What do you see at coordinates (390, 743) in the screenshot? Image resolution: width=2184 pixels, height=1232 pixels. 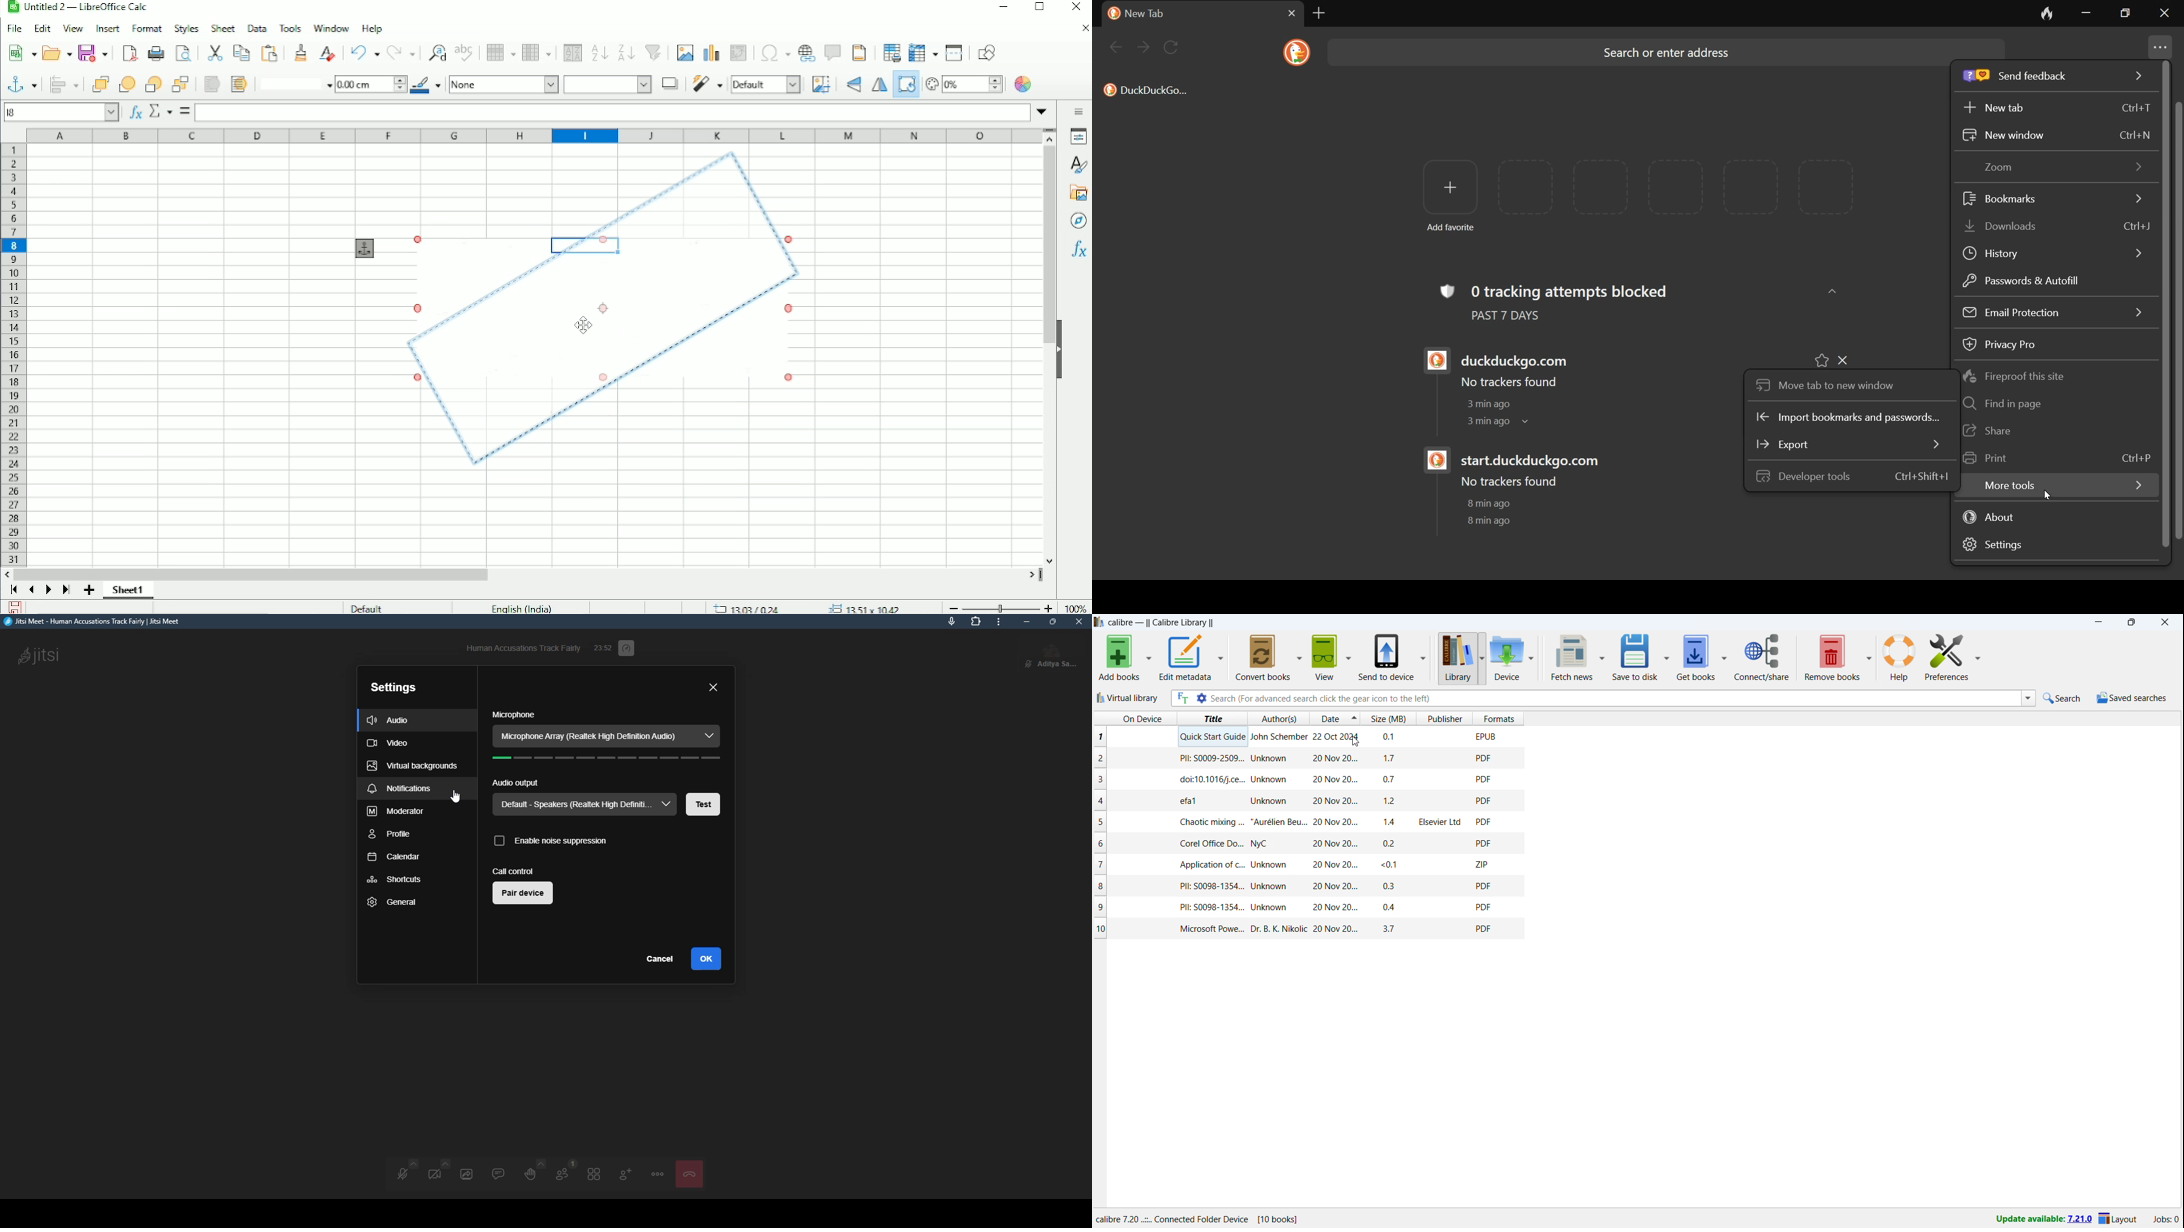 I see `video` at bounding box center [390, 743].